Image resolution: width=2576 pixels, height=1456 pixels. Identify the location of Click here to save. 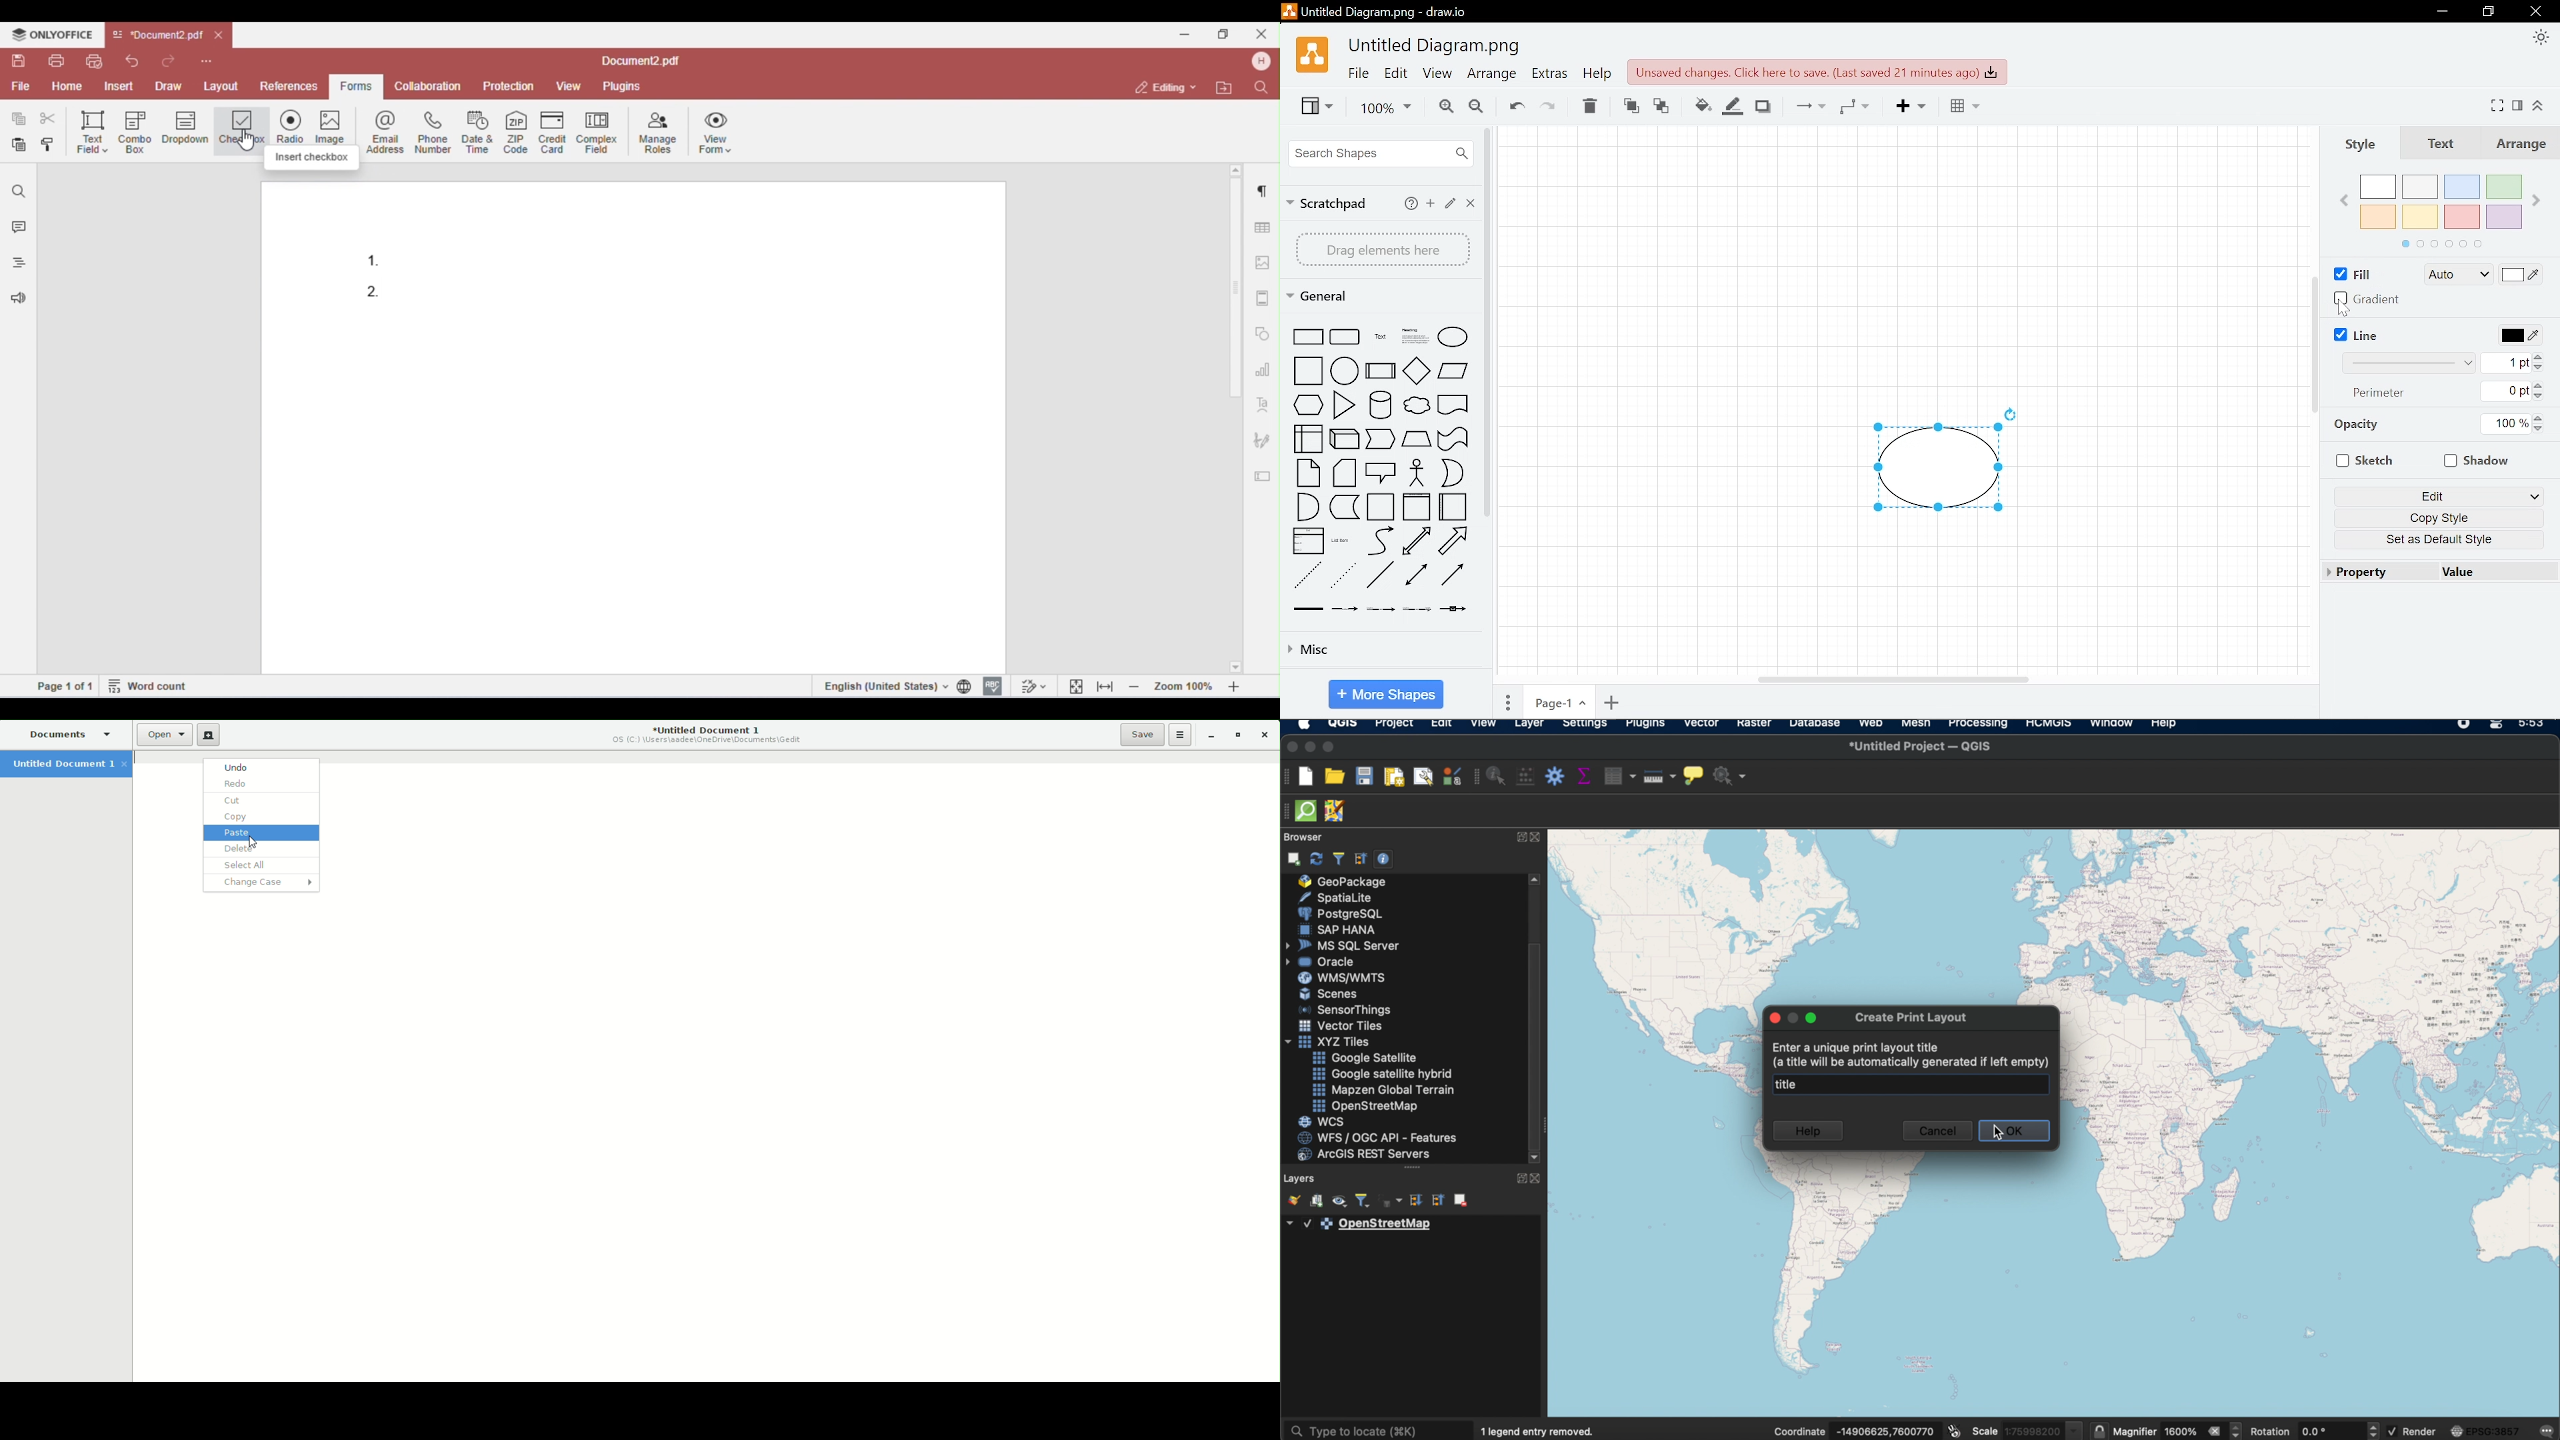
(1819, 72).